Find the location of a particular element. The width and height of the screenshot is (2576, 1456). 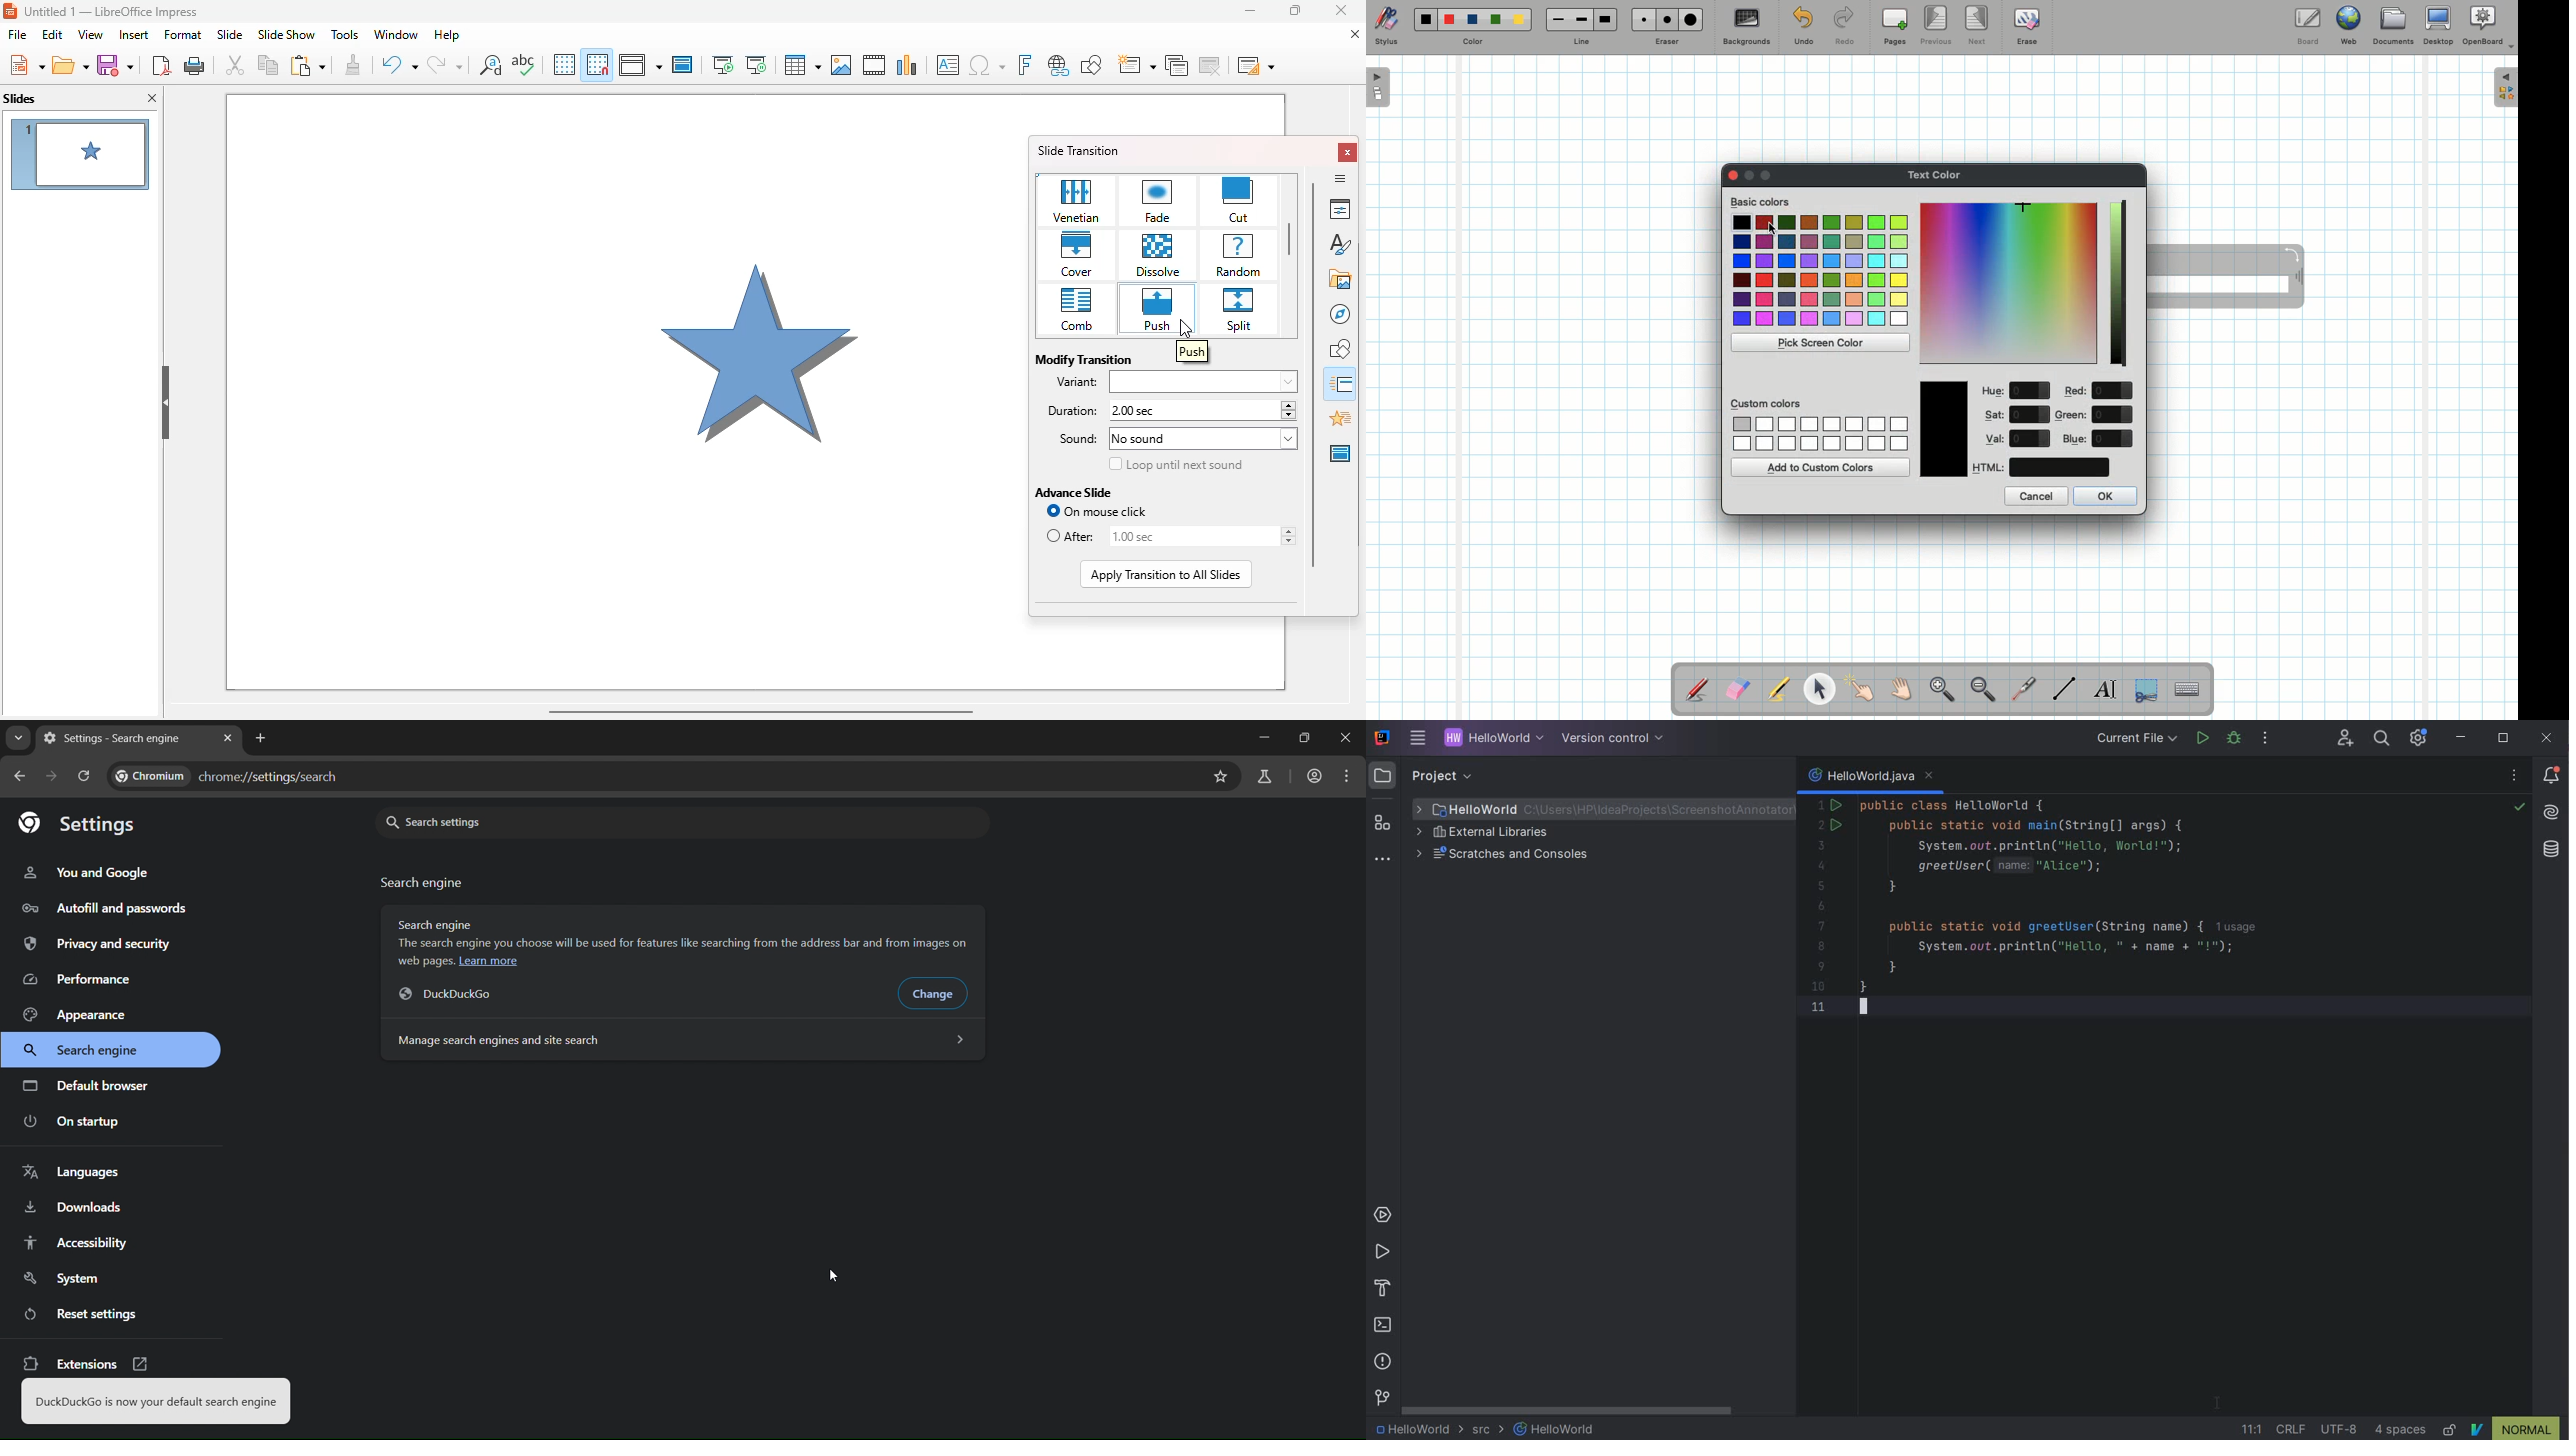

duplicate slide is located at coordinates (1177, 66).